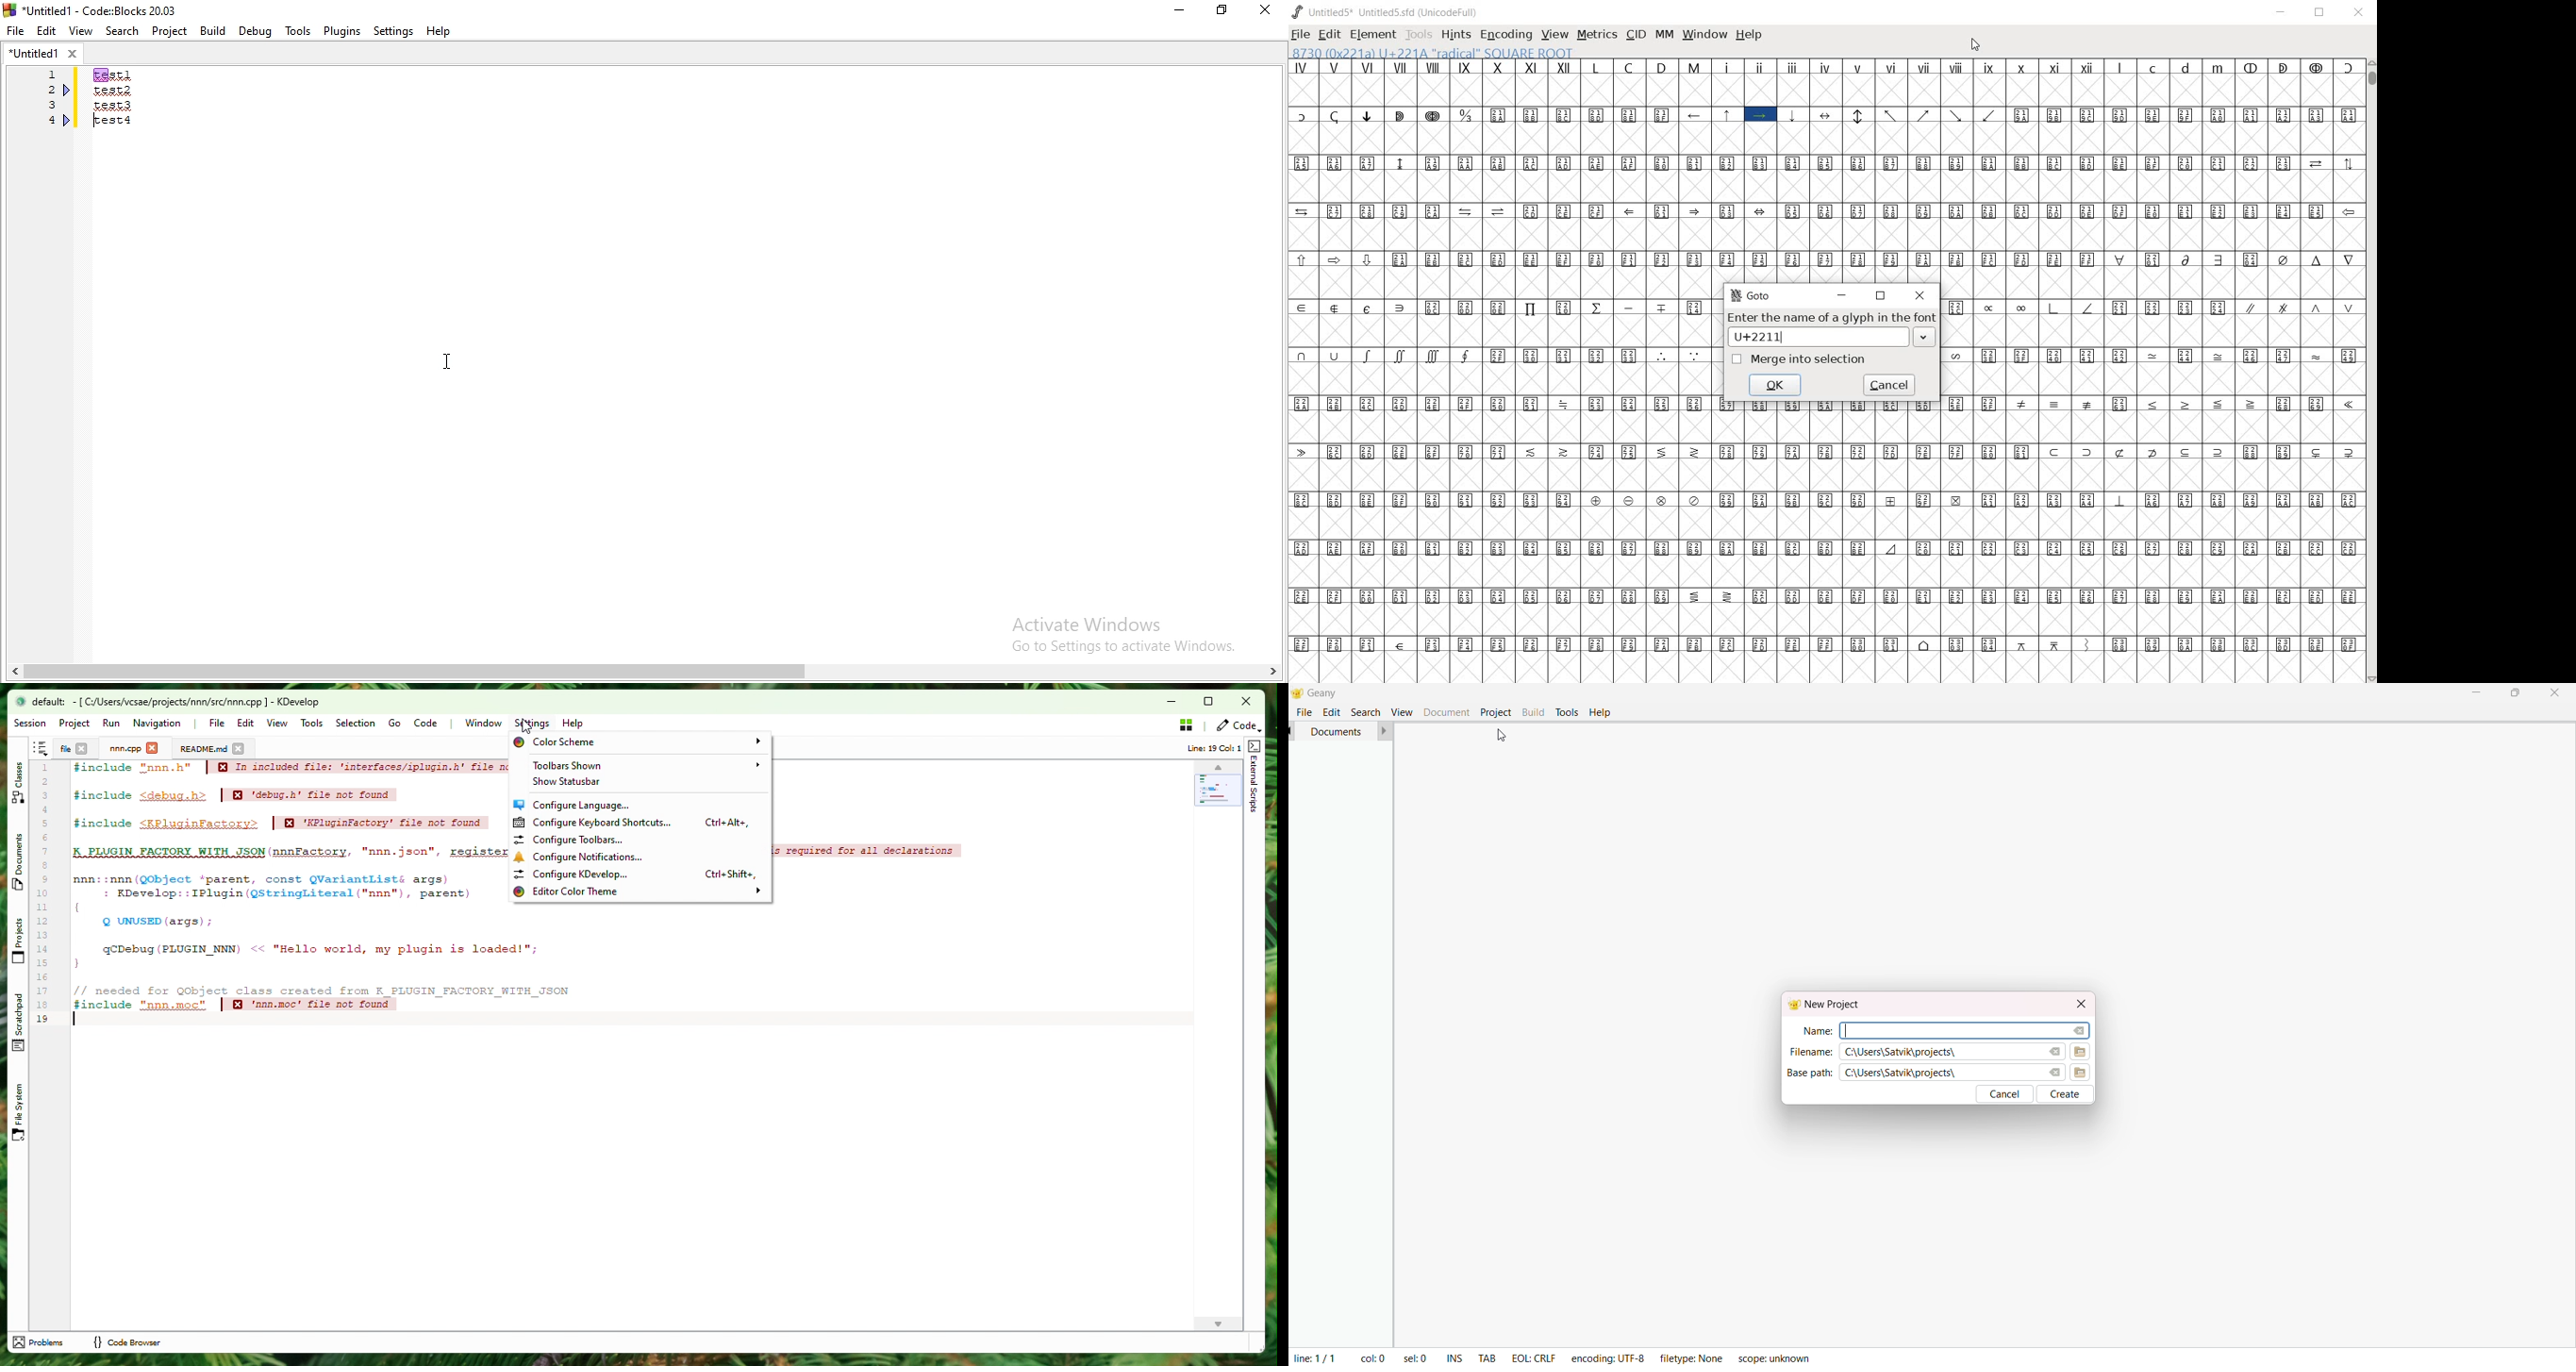 Image resolution: width=2576 pixels, height=1372 pixels. What do you see at coordinates (2077, 1029) in the screenshot?
I see `clear file name` at bounding box center [2077, 1029].